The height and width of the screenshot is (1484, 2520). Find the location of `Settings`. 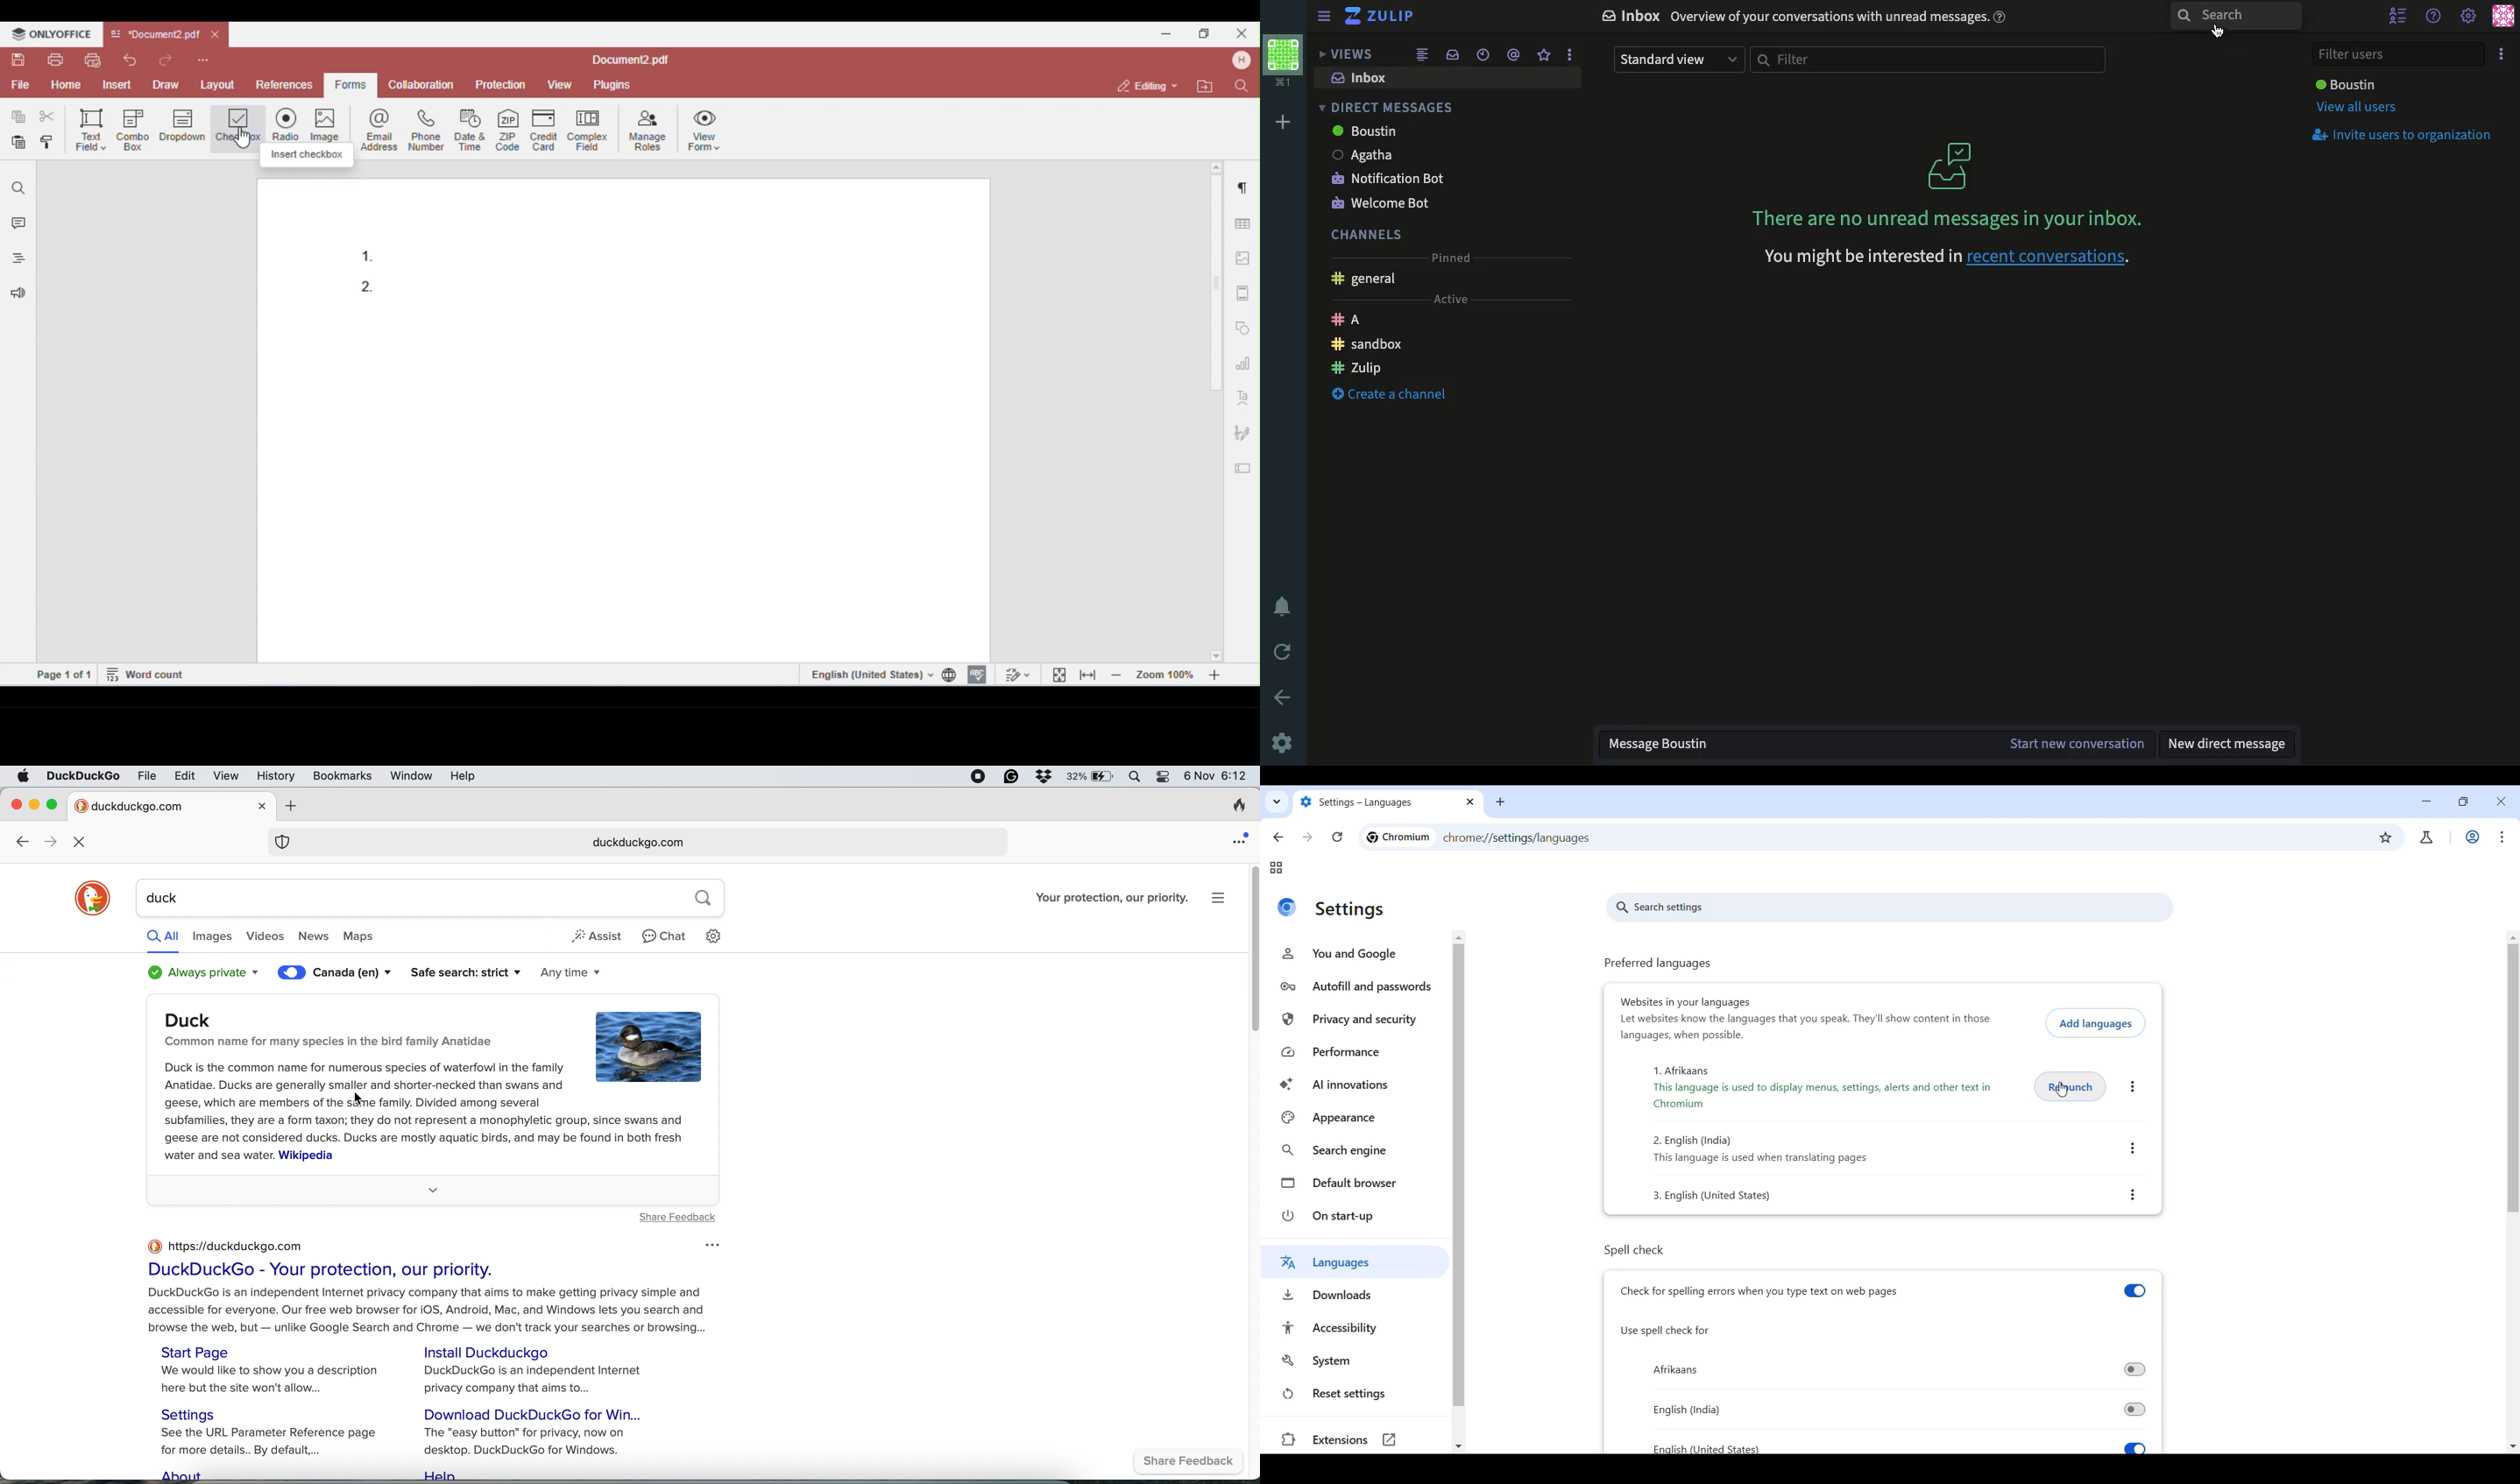

Settings is located at coordinates (2469, 15).